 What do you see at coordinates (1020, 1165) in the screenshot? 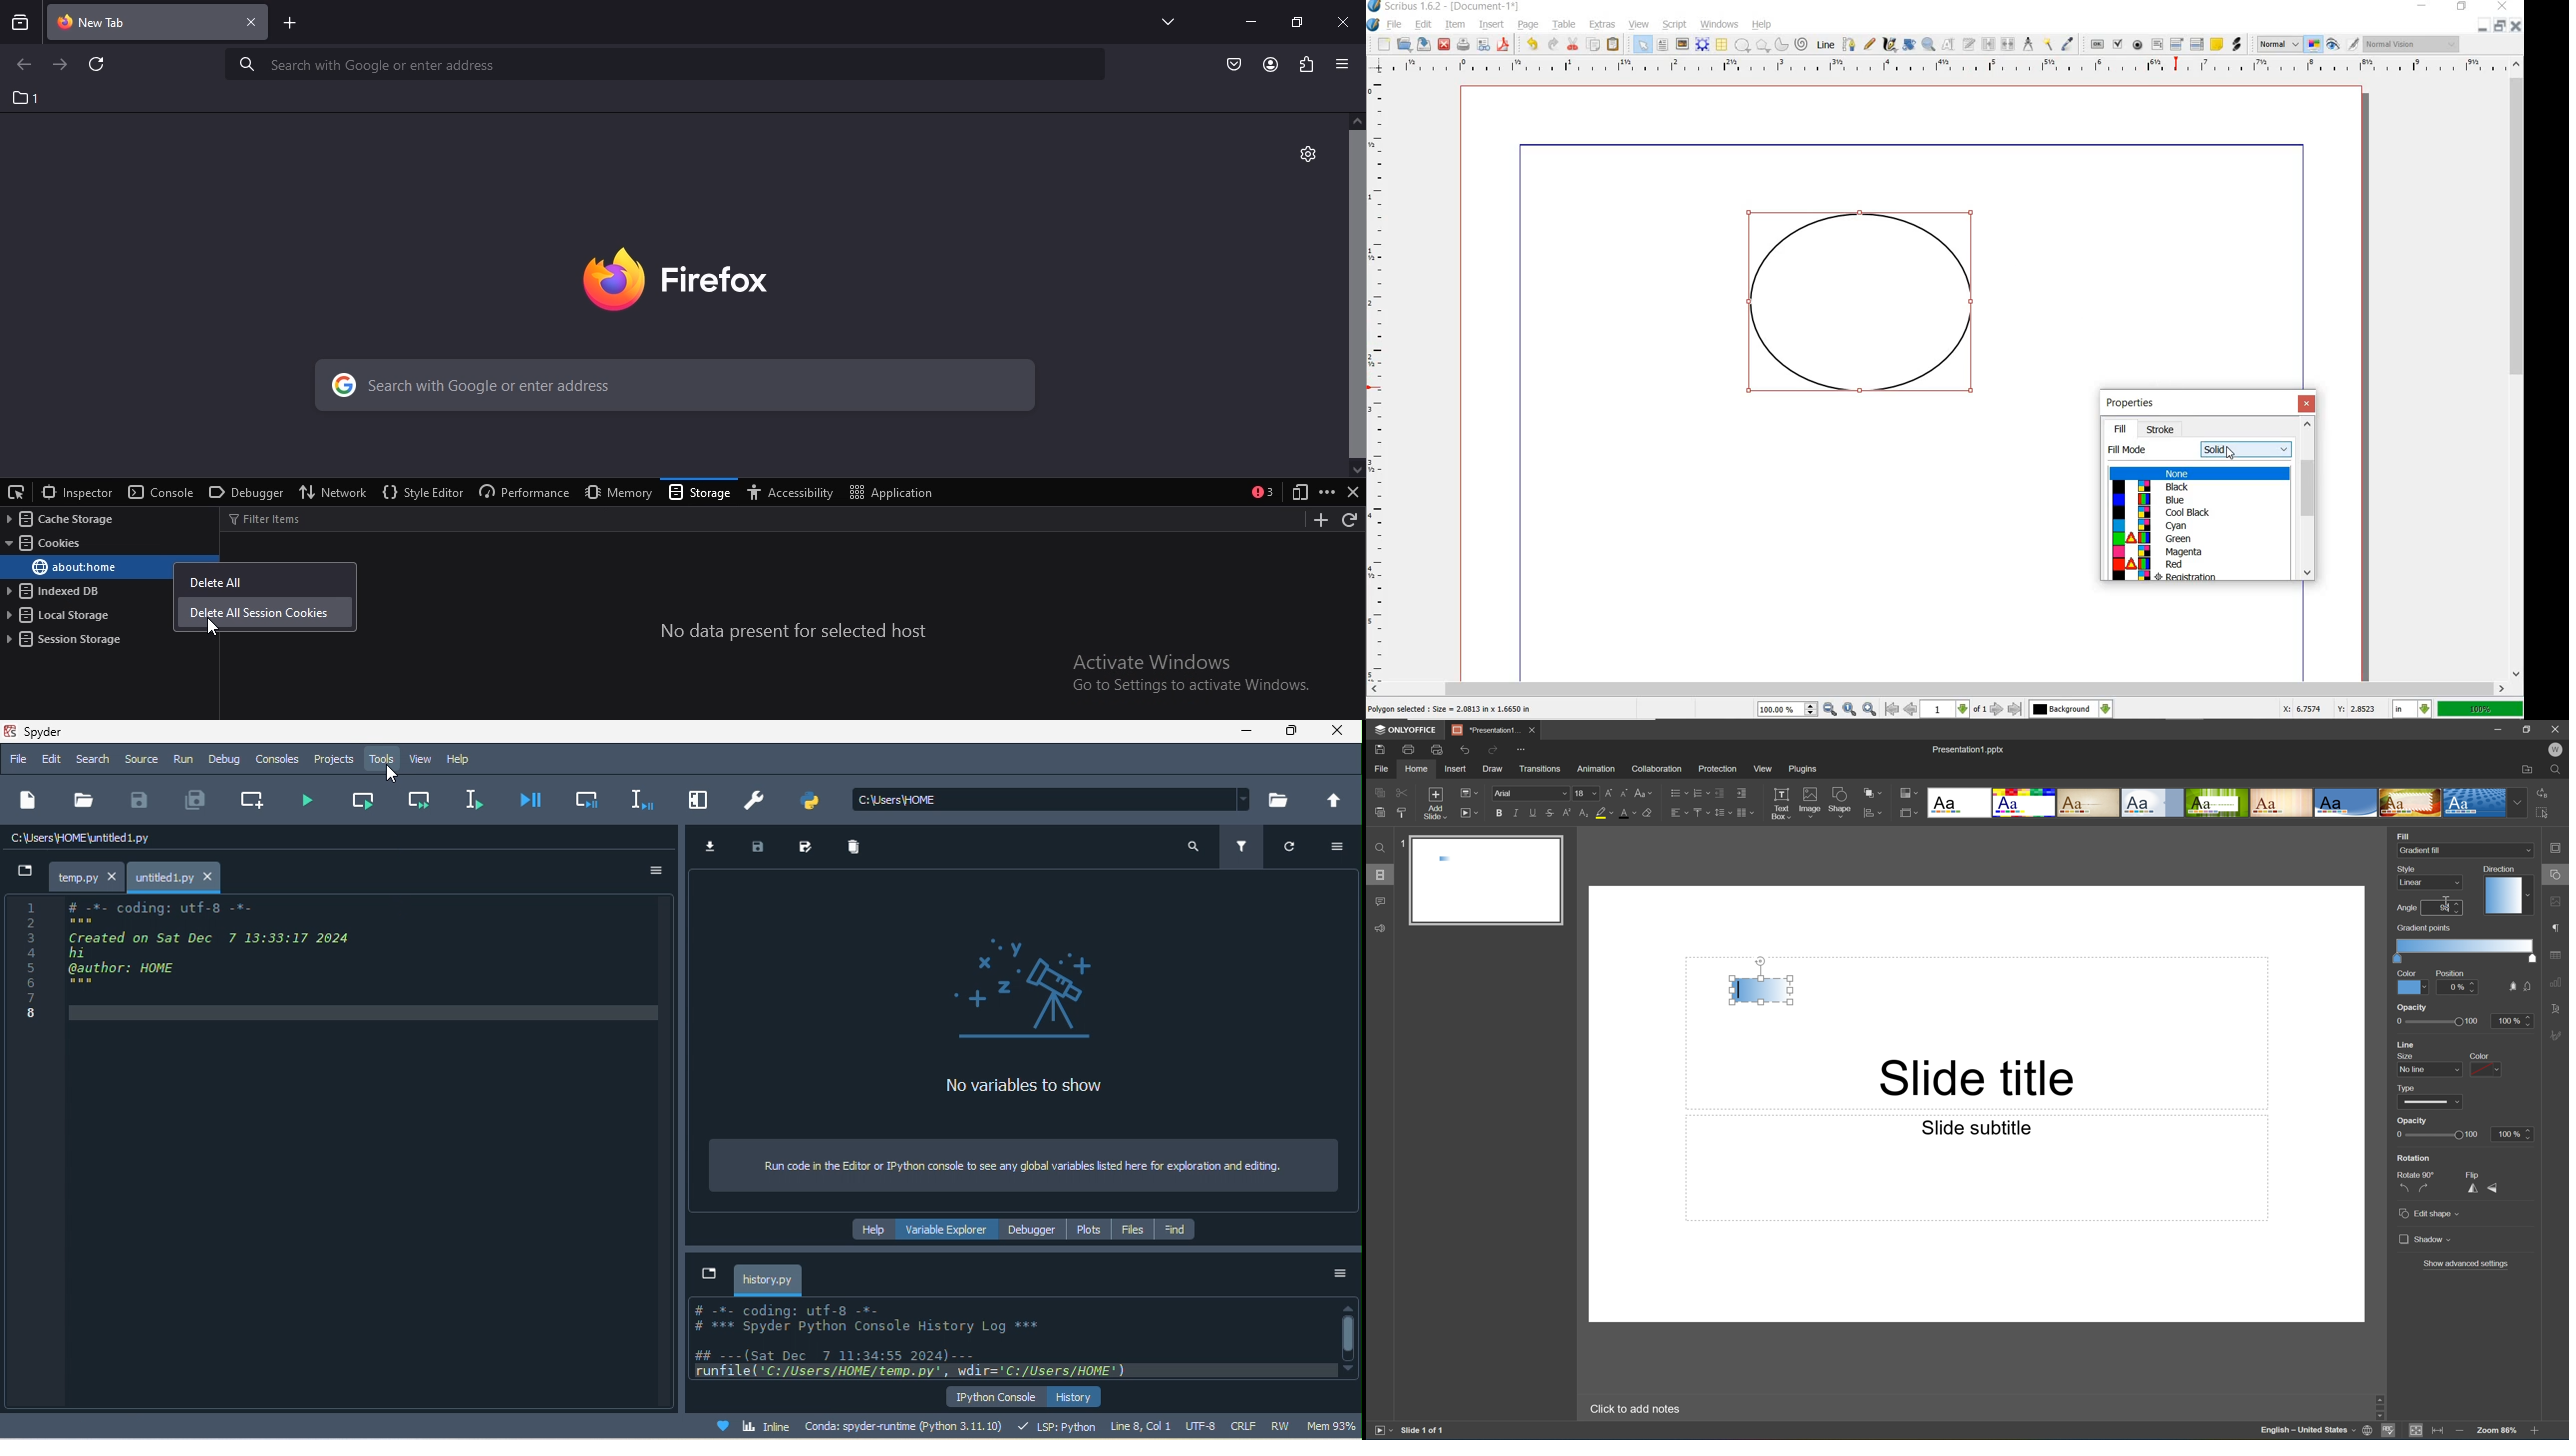
I see `run code in the editor or python console to see any global variables isted herefor exploration and editing` at bounding box center [1020, 1165].